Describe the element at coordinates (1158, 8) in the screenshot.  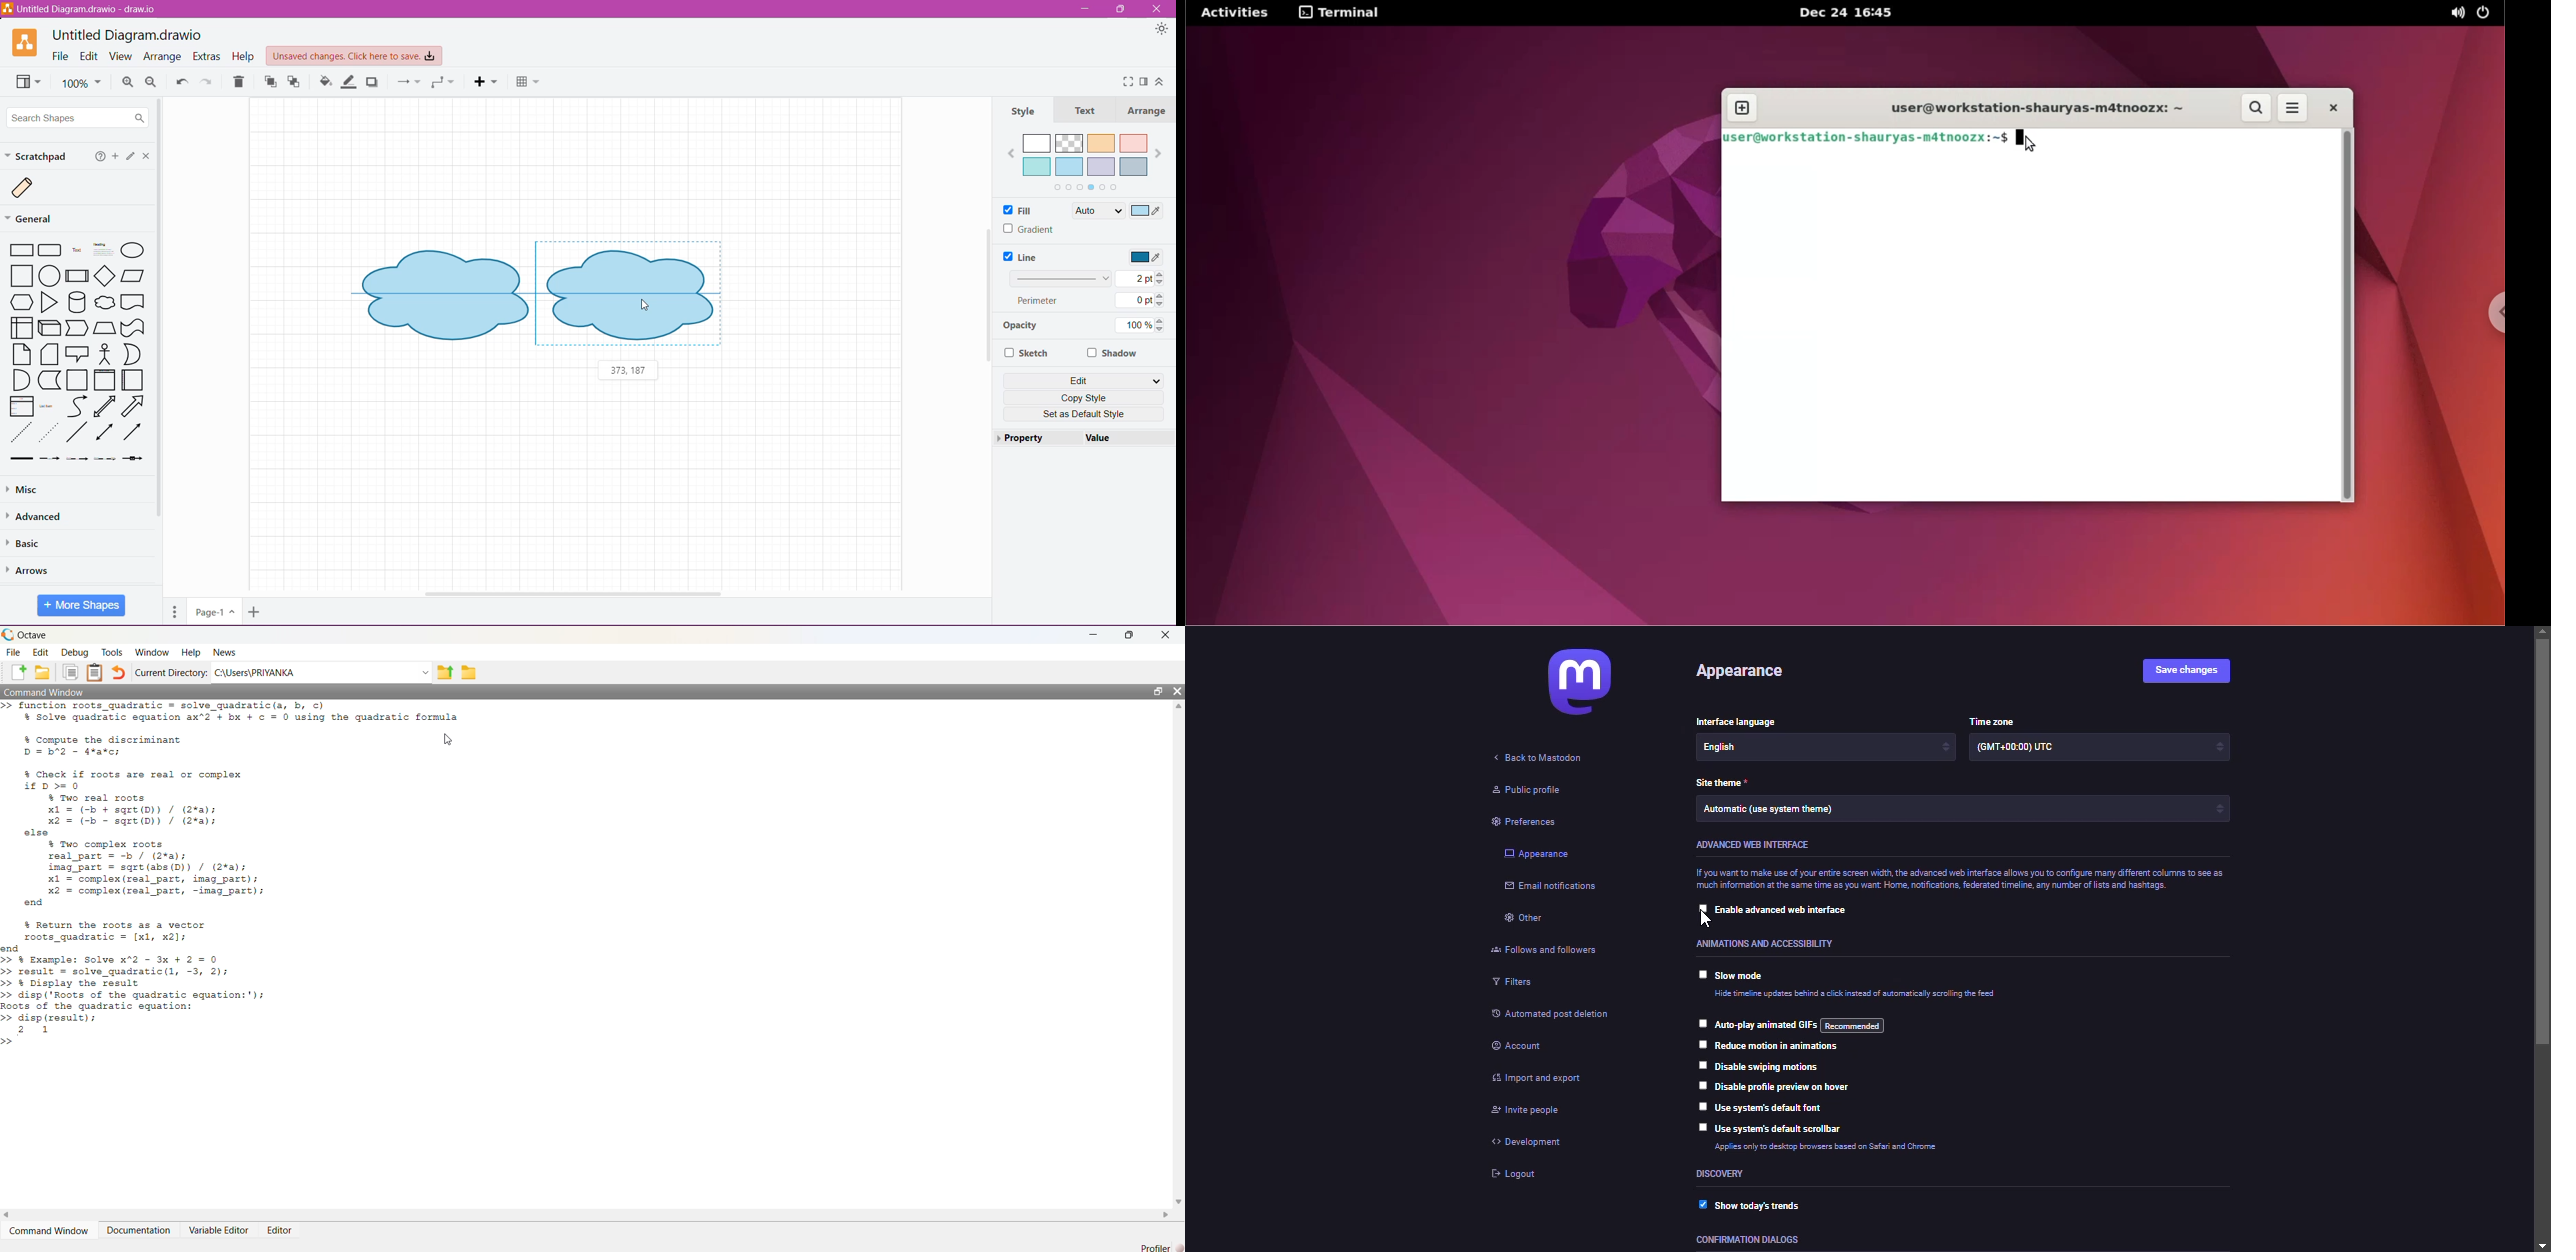
I see `Close` at that location.